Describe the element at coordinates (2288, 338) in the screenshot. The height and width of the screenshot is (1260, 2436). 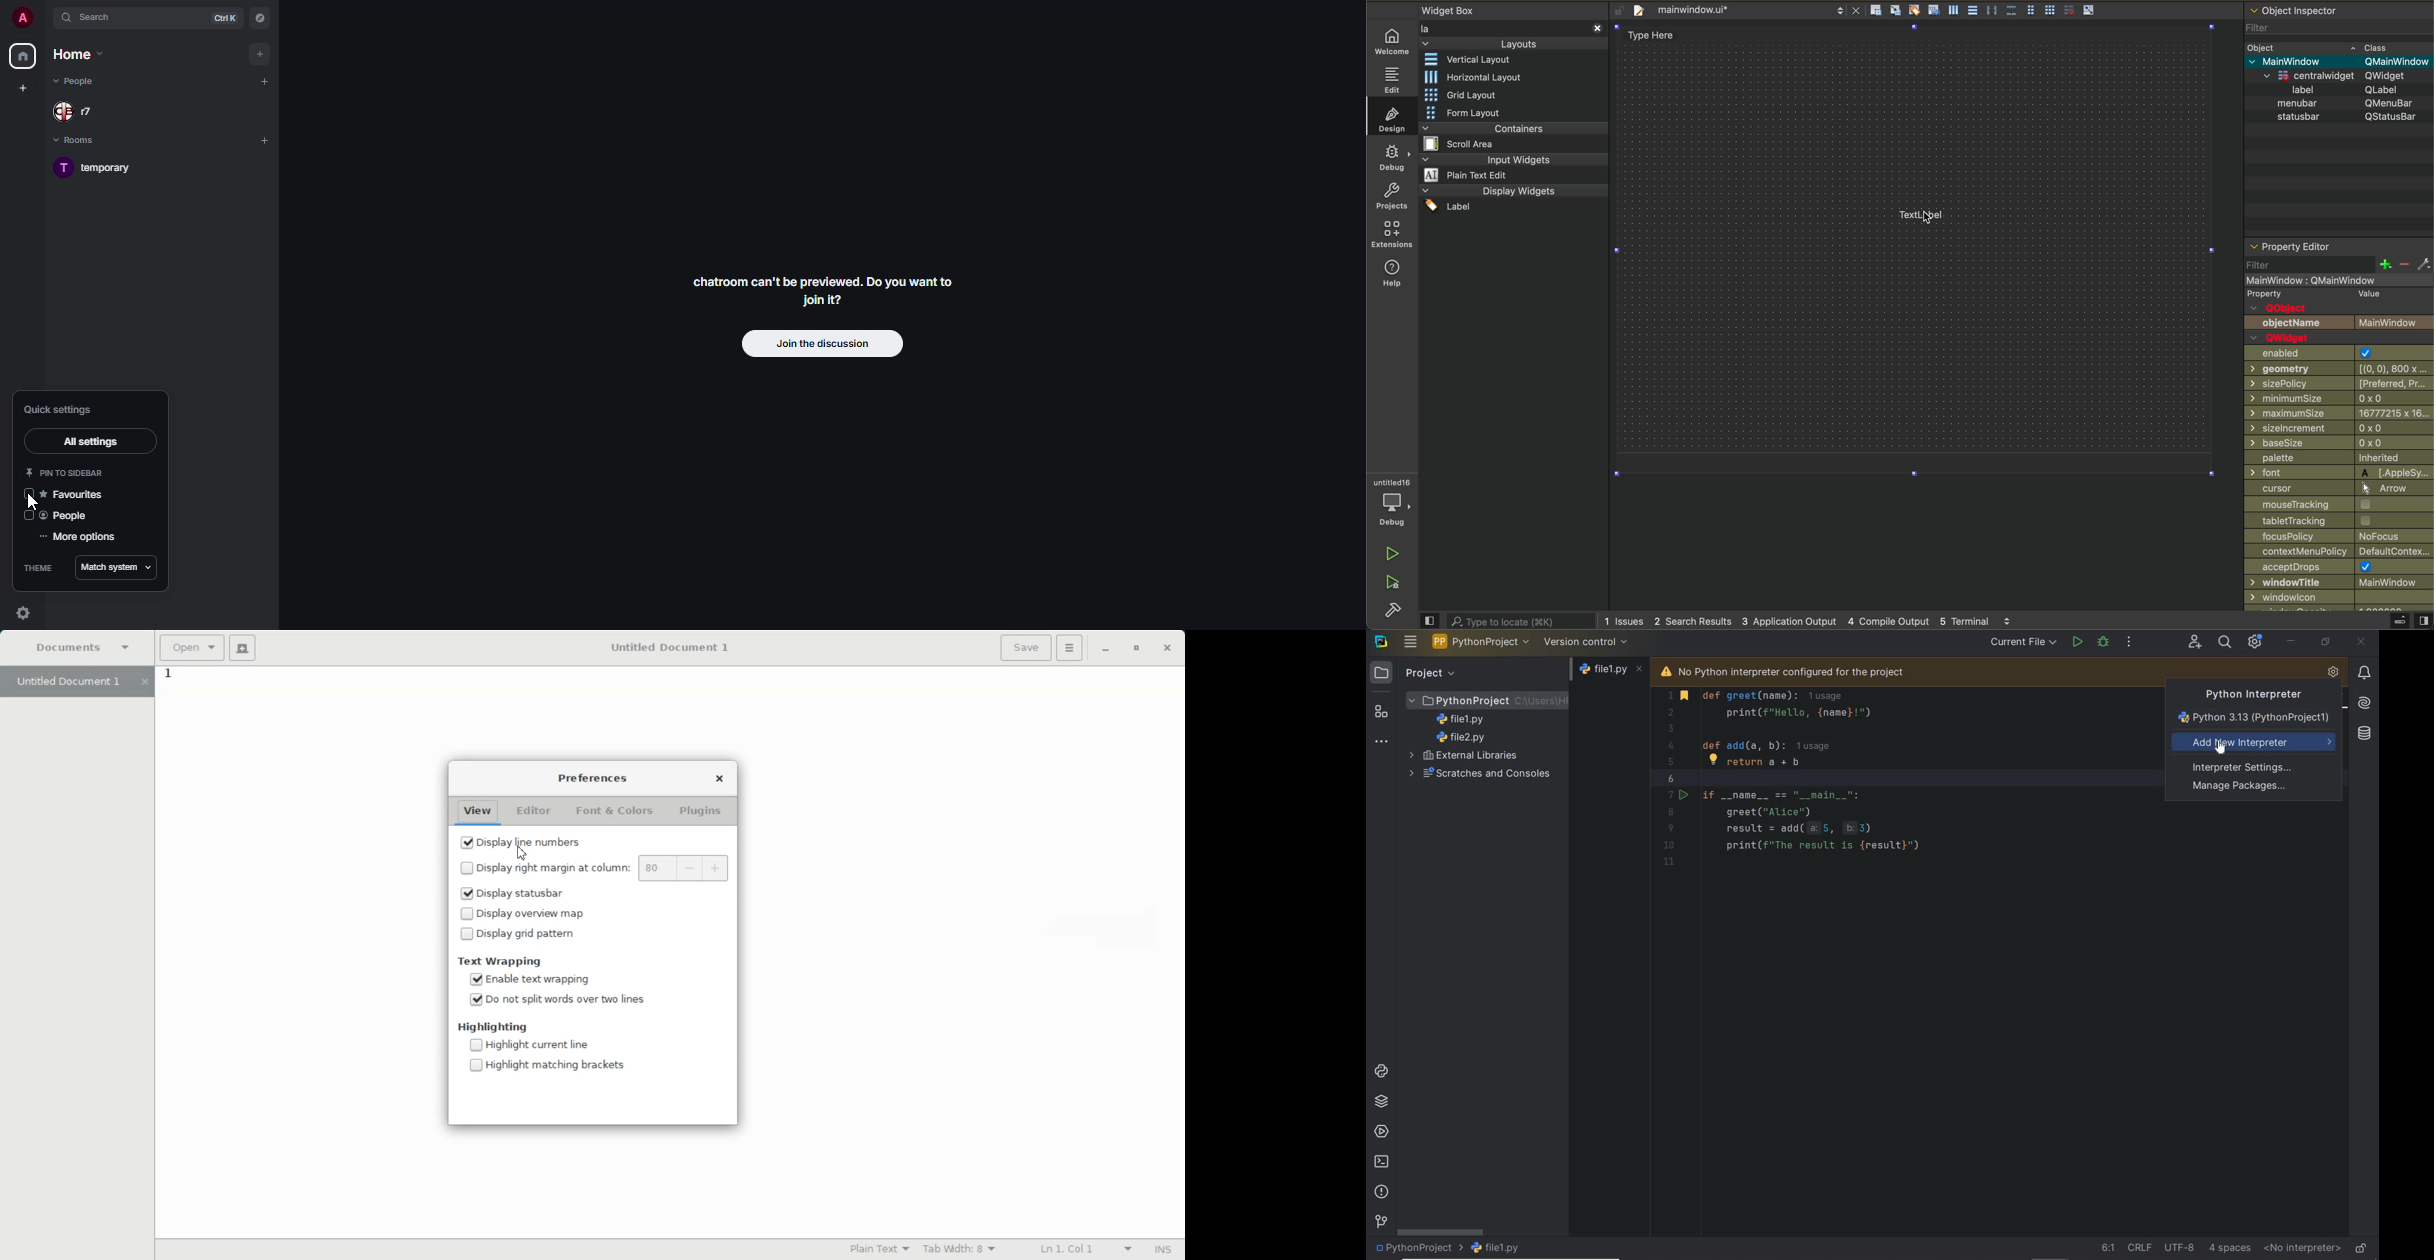
I see `qwidget` at that location.